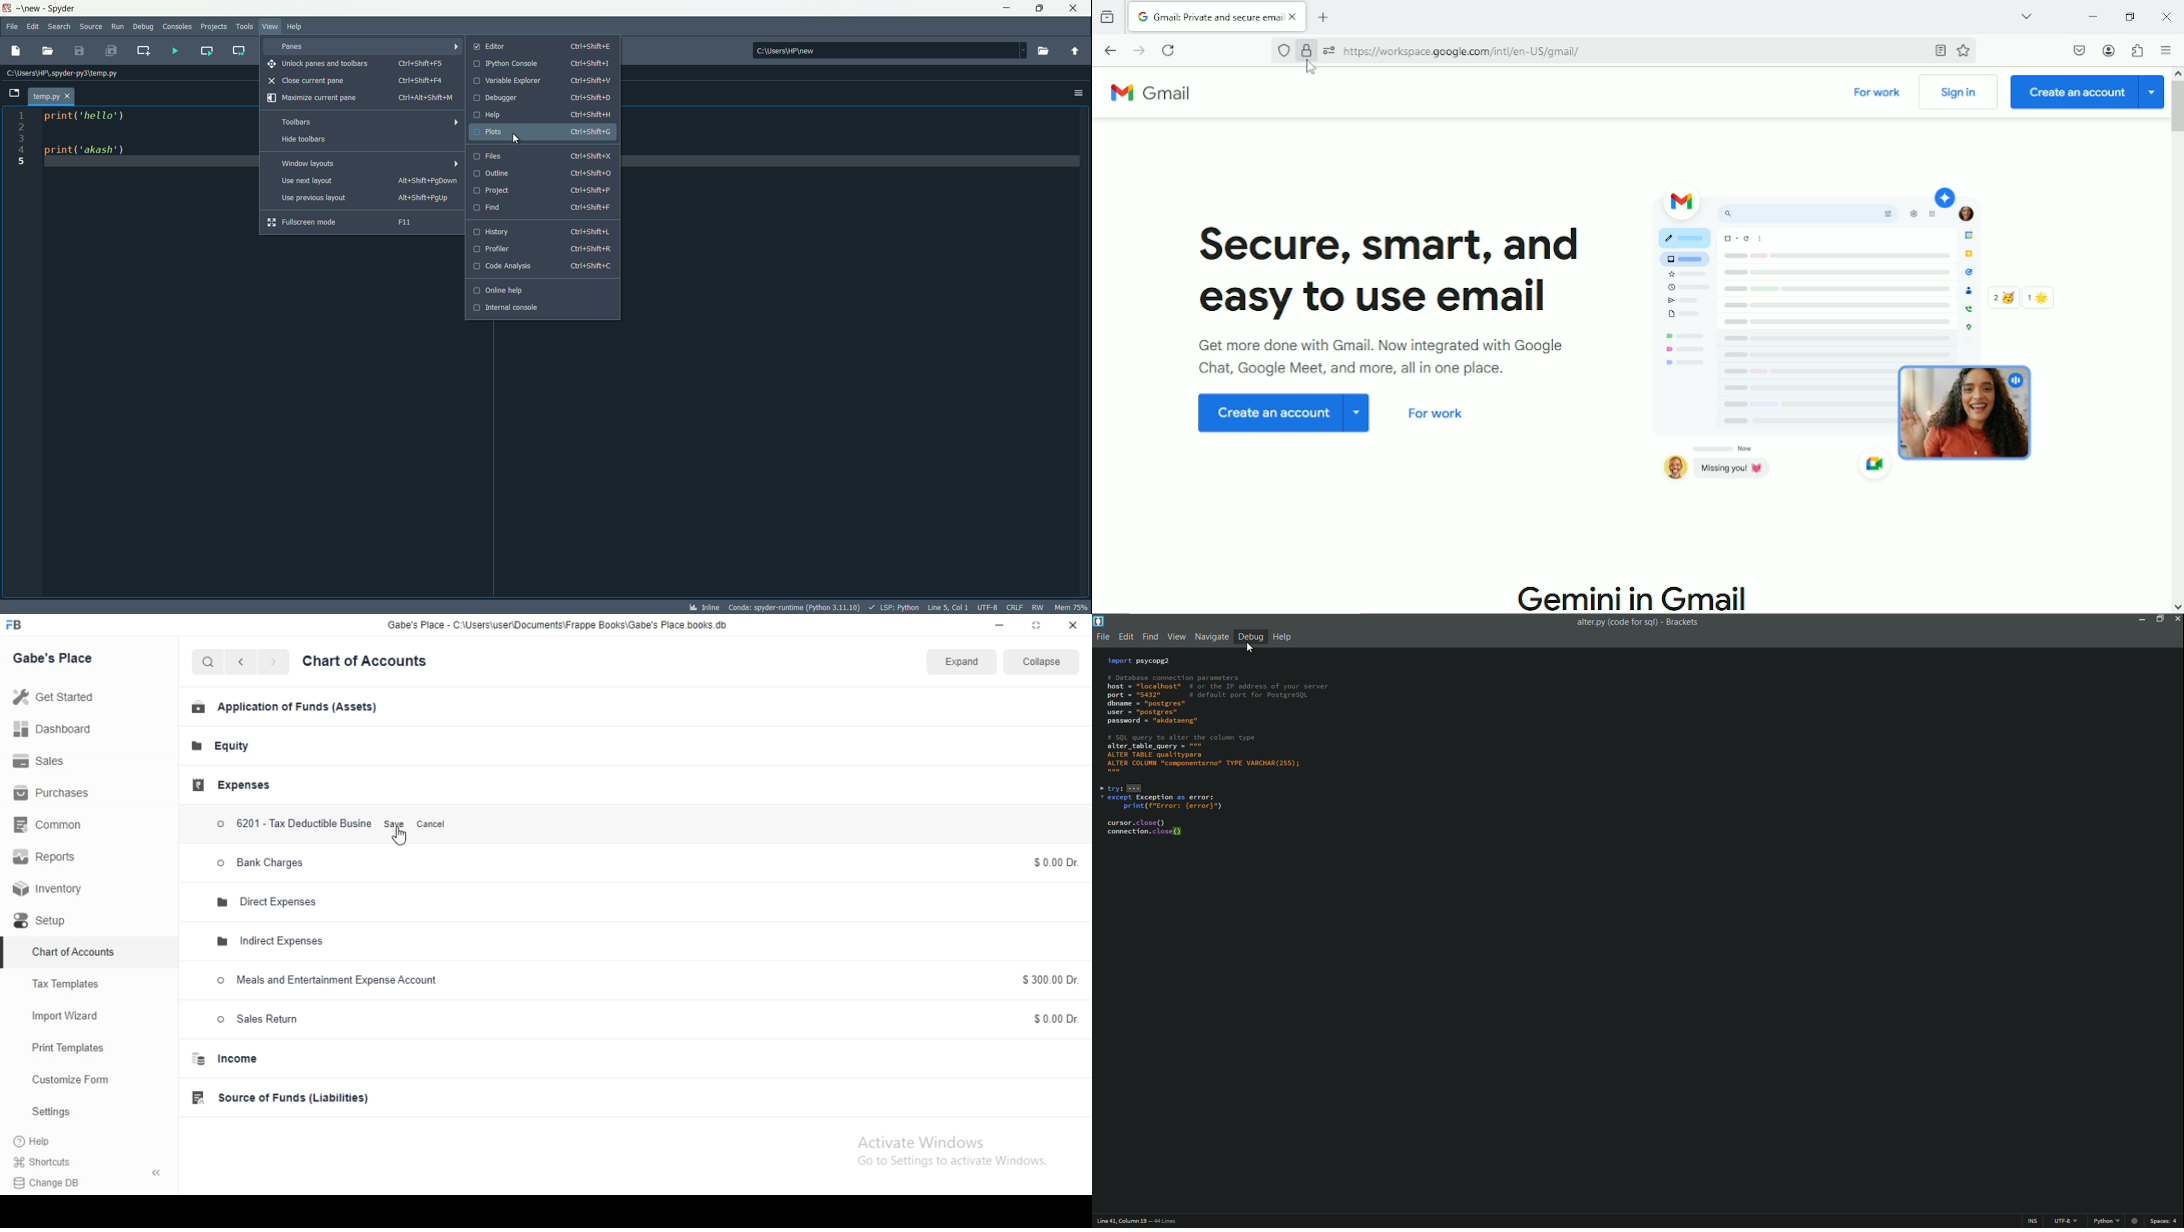 Image resolution: width=2184 pixels, height=1232 pixels. What do you see at coordinates (53, 827) in the screenshot?
I see `Common` at bounding box center [53, 827].